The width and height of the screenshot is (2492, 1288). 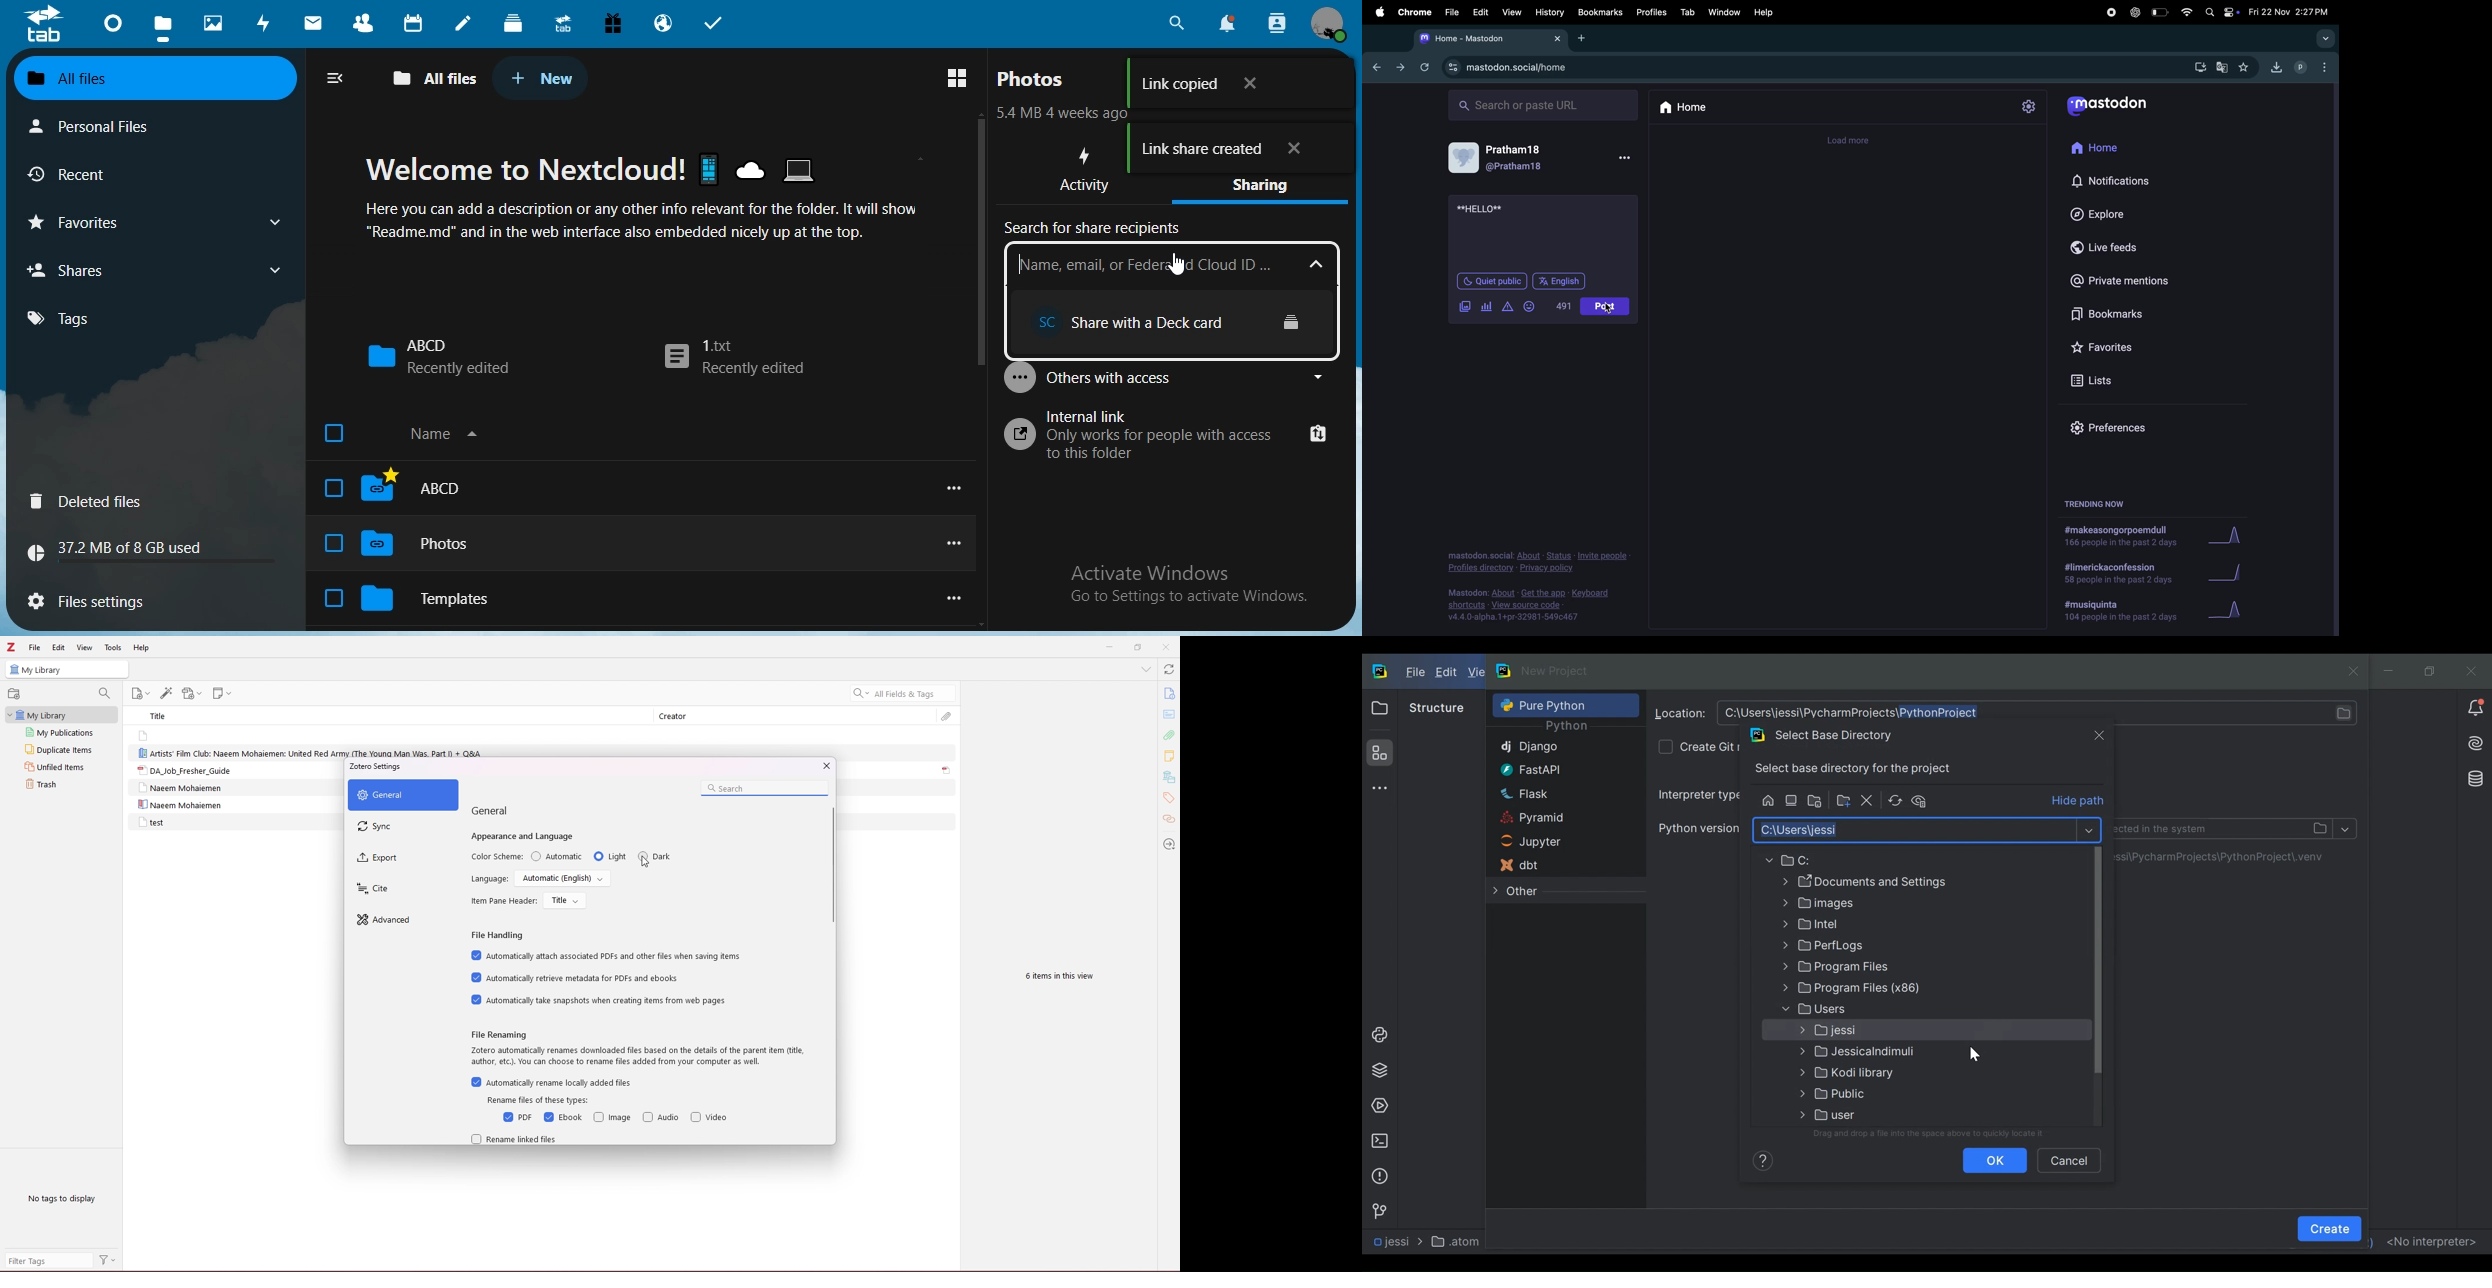 I want to click on profile, so click(x=2302, y=67).